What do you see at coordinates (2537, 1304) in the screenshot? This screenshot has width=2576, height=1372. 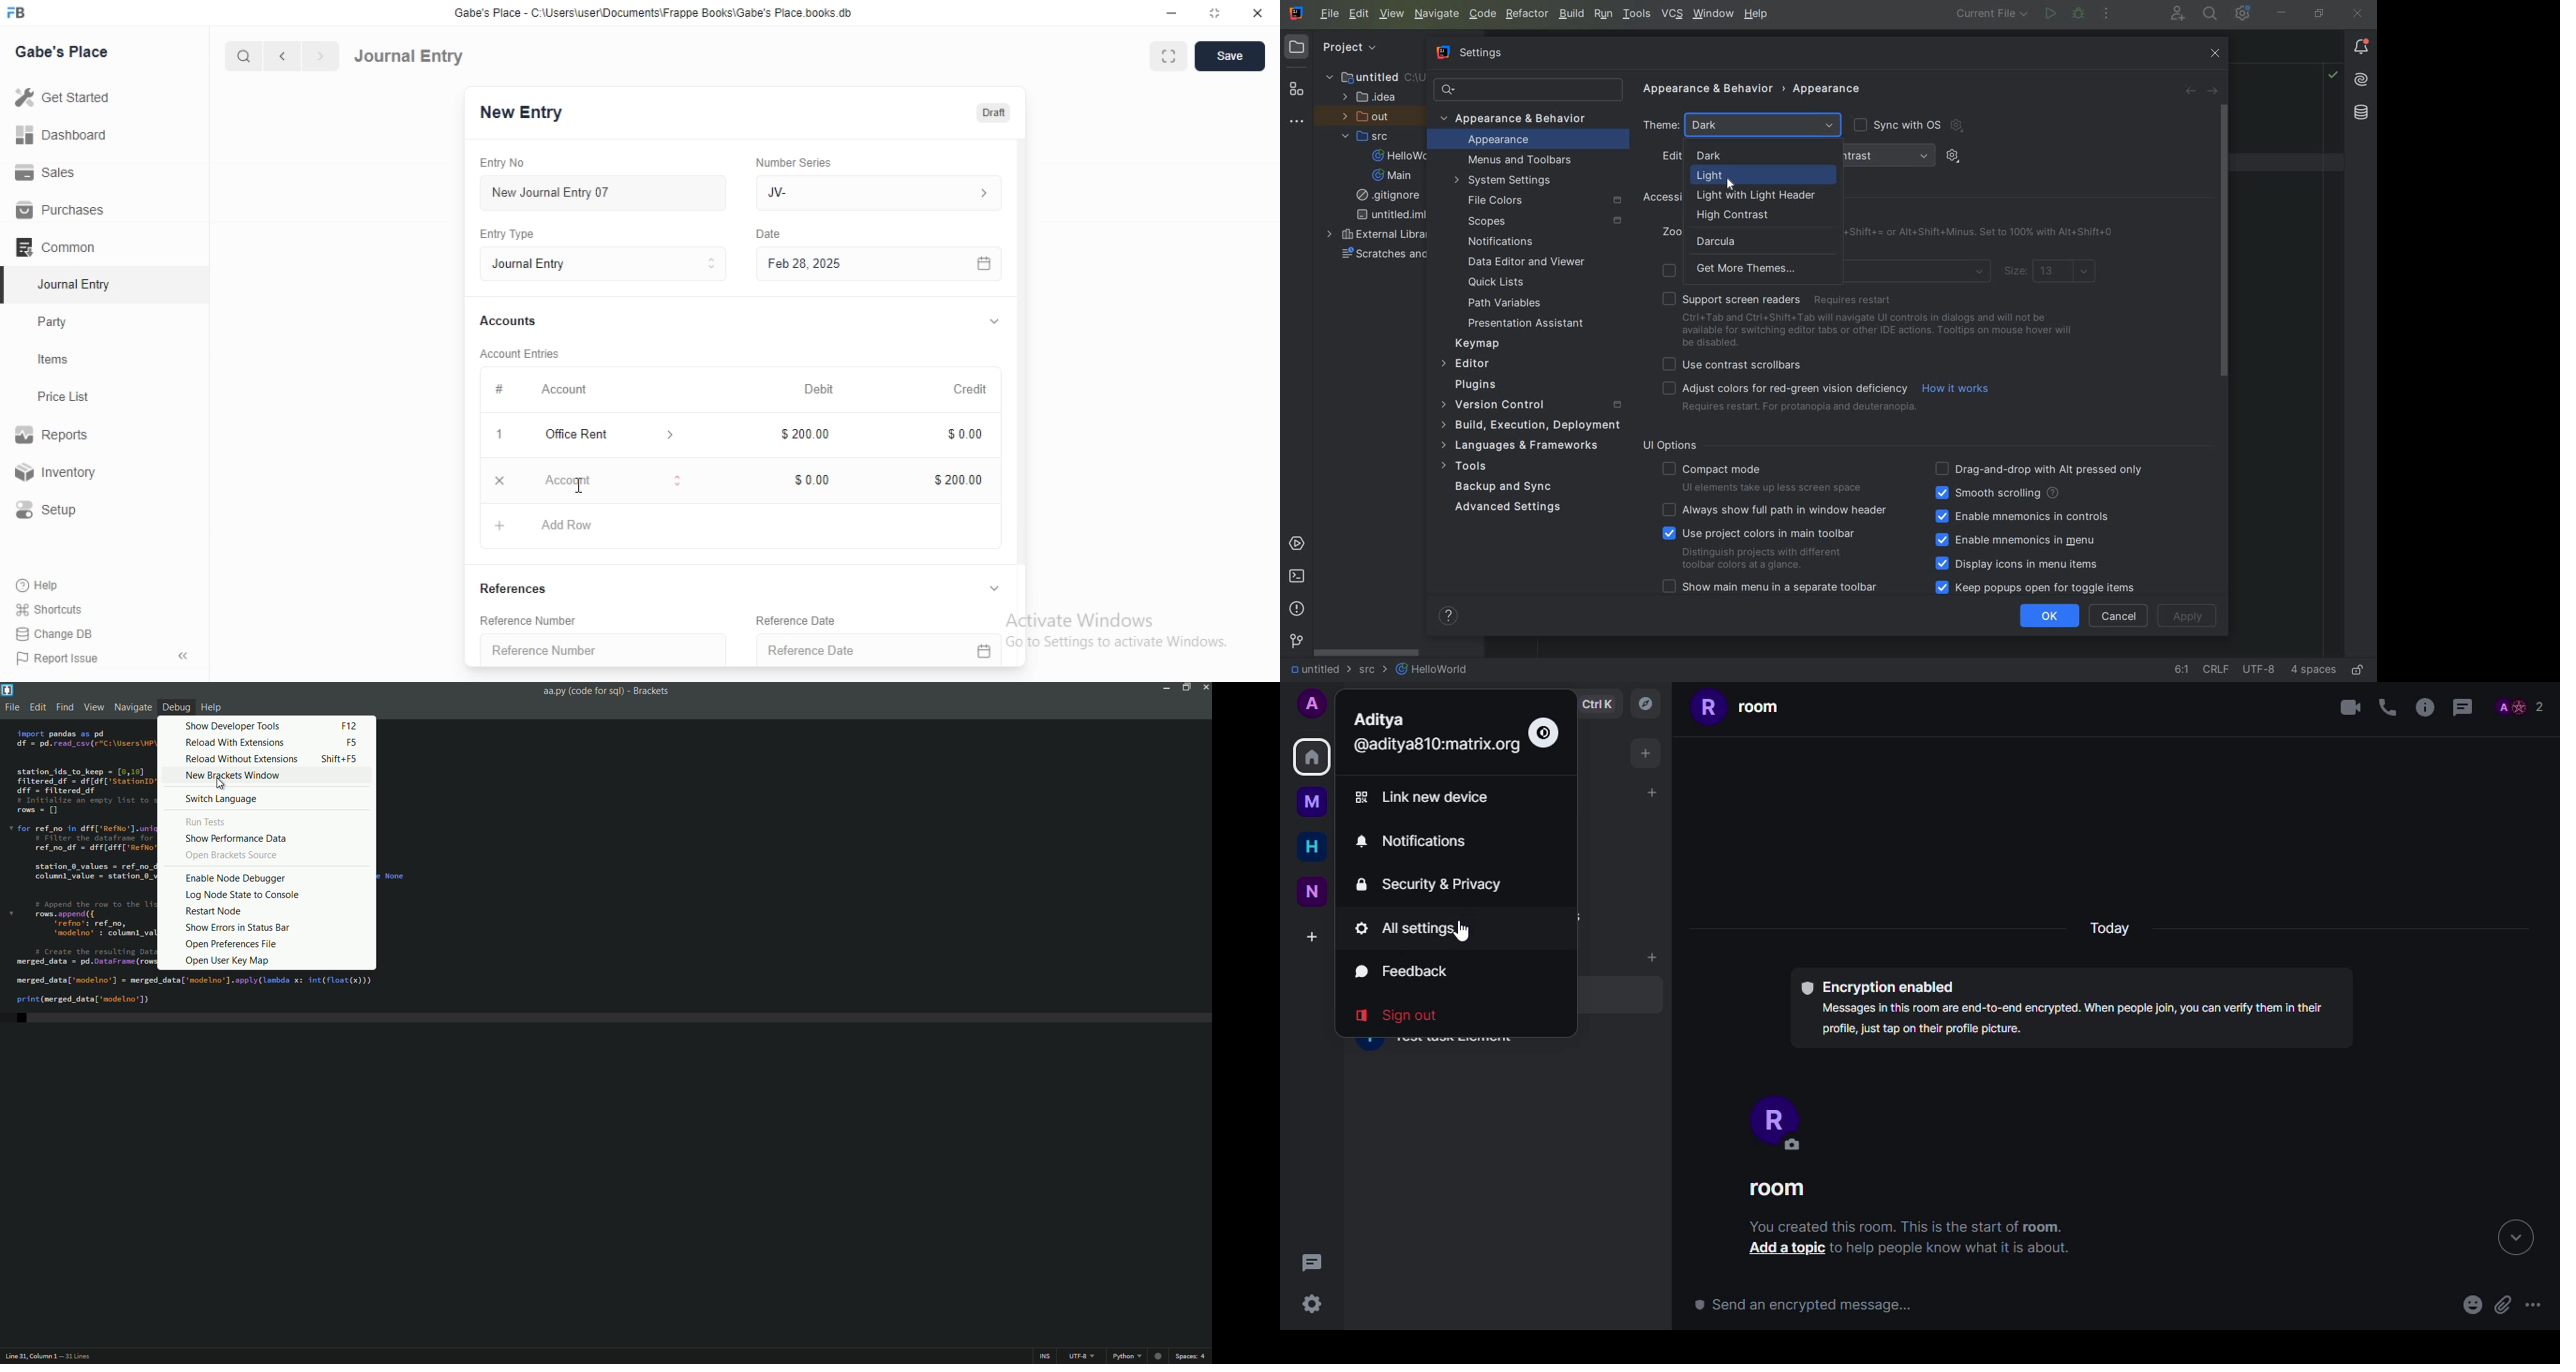 I see `Ellipsis` at bounding box center [2537, 1304].